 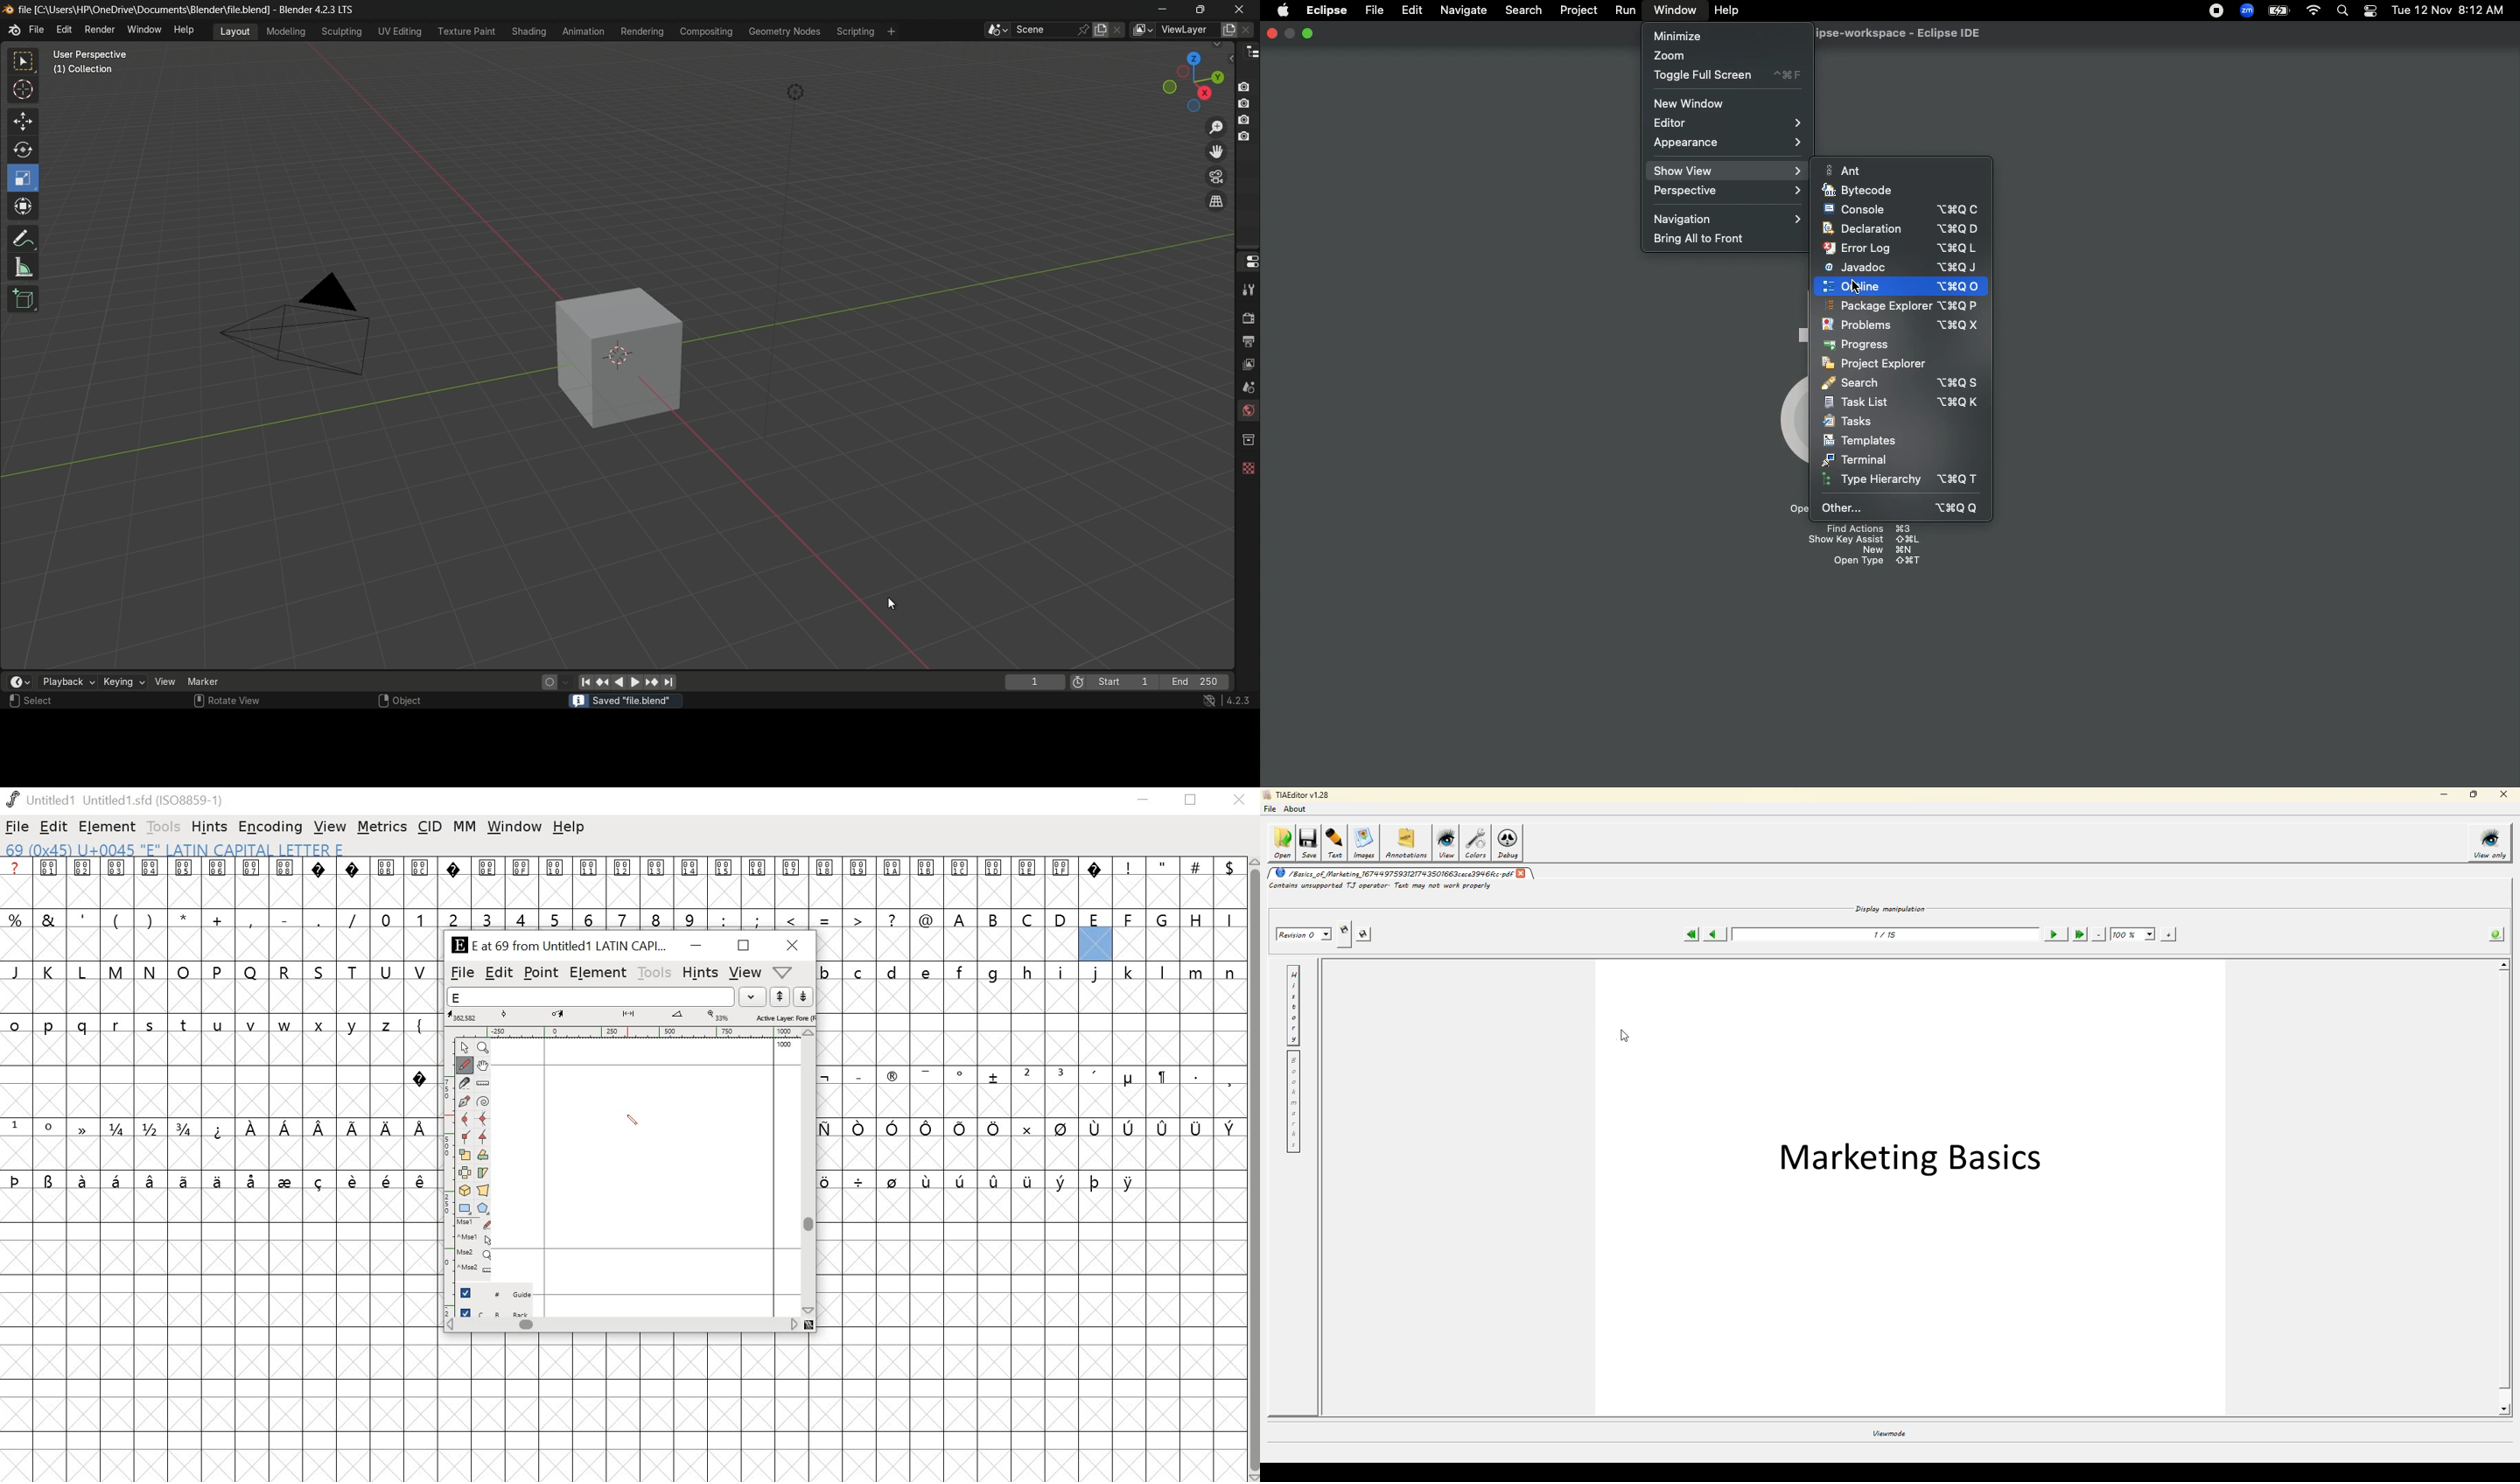 What do you see at coordinates (1282, 11) in the screenshot?
I see `Apple logo` at bounding box center [1282, 11].